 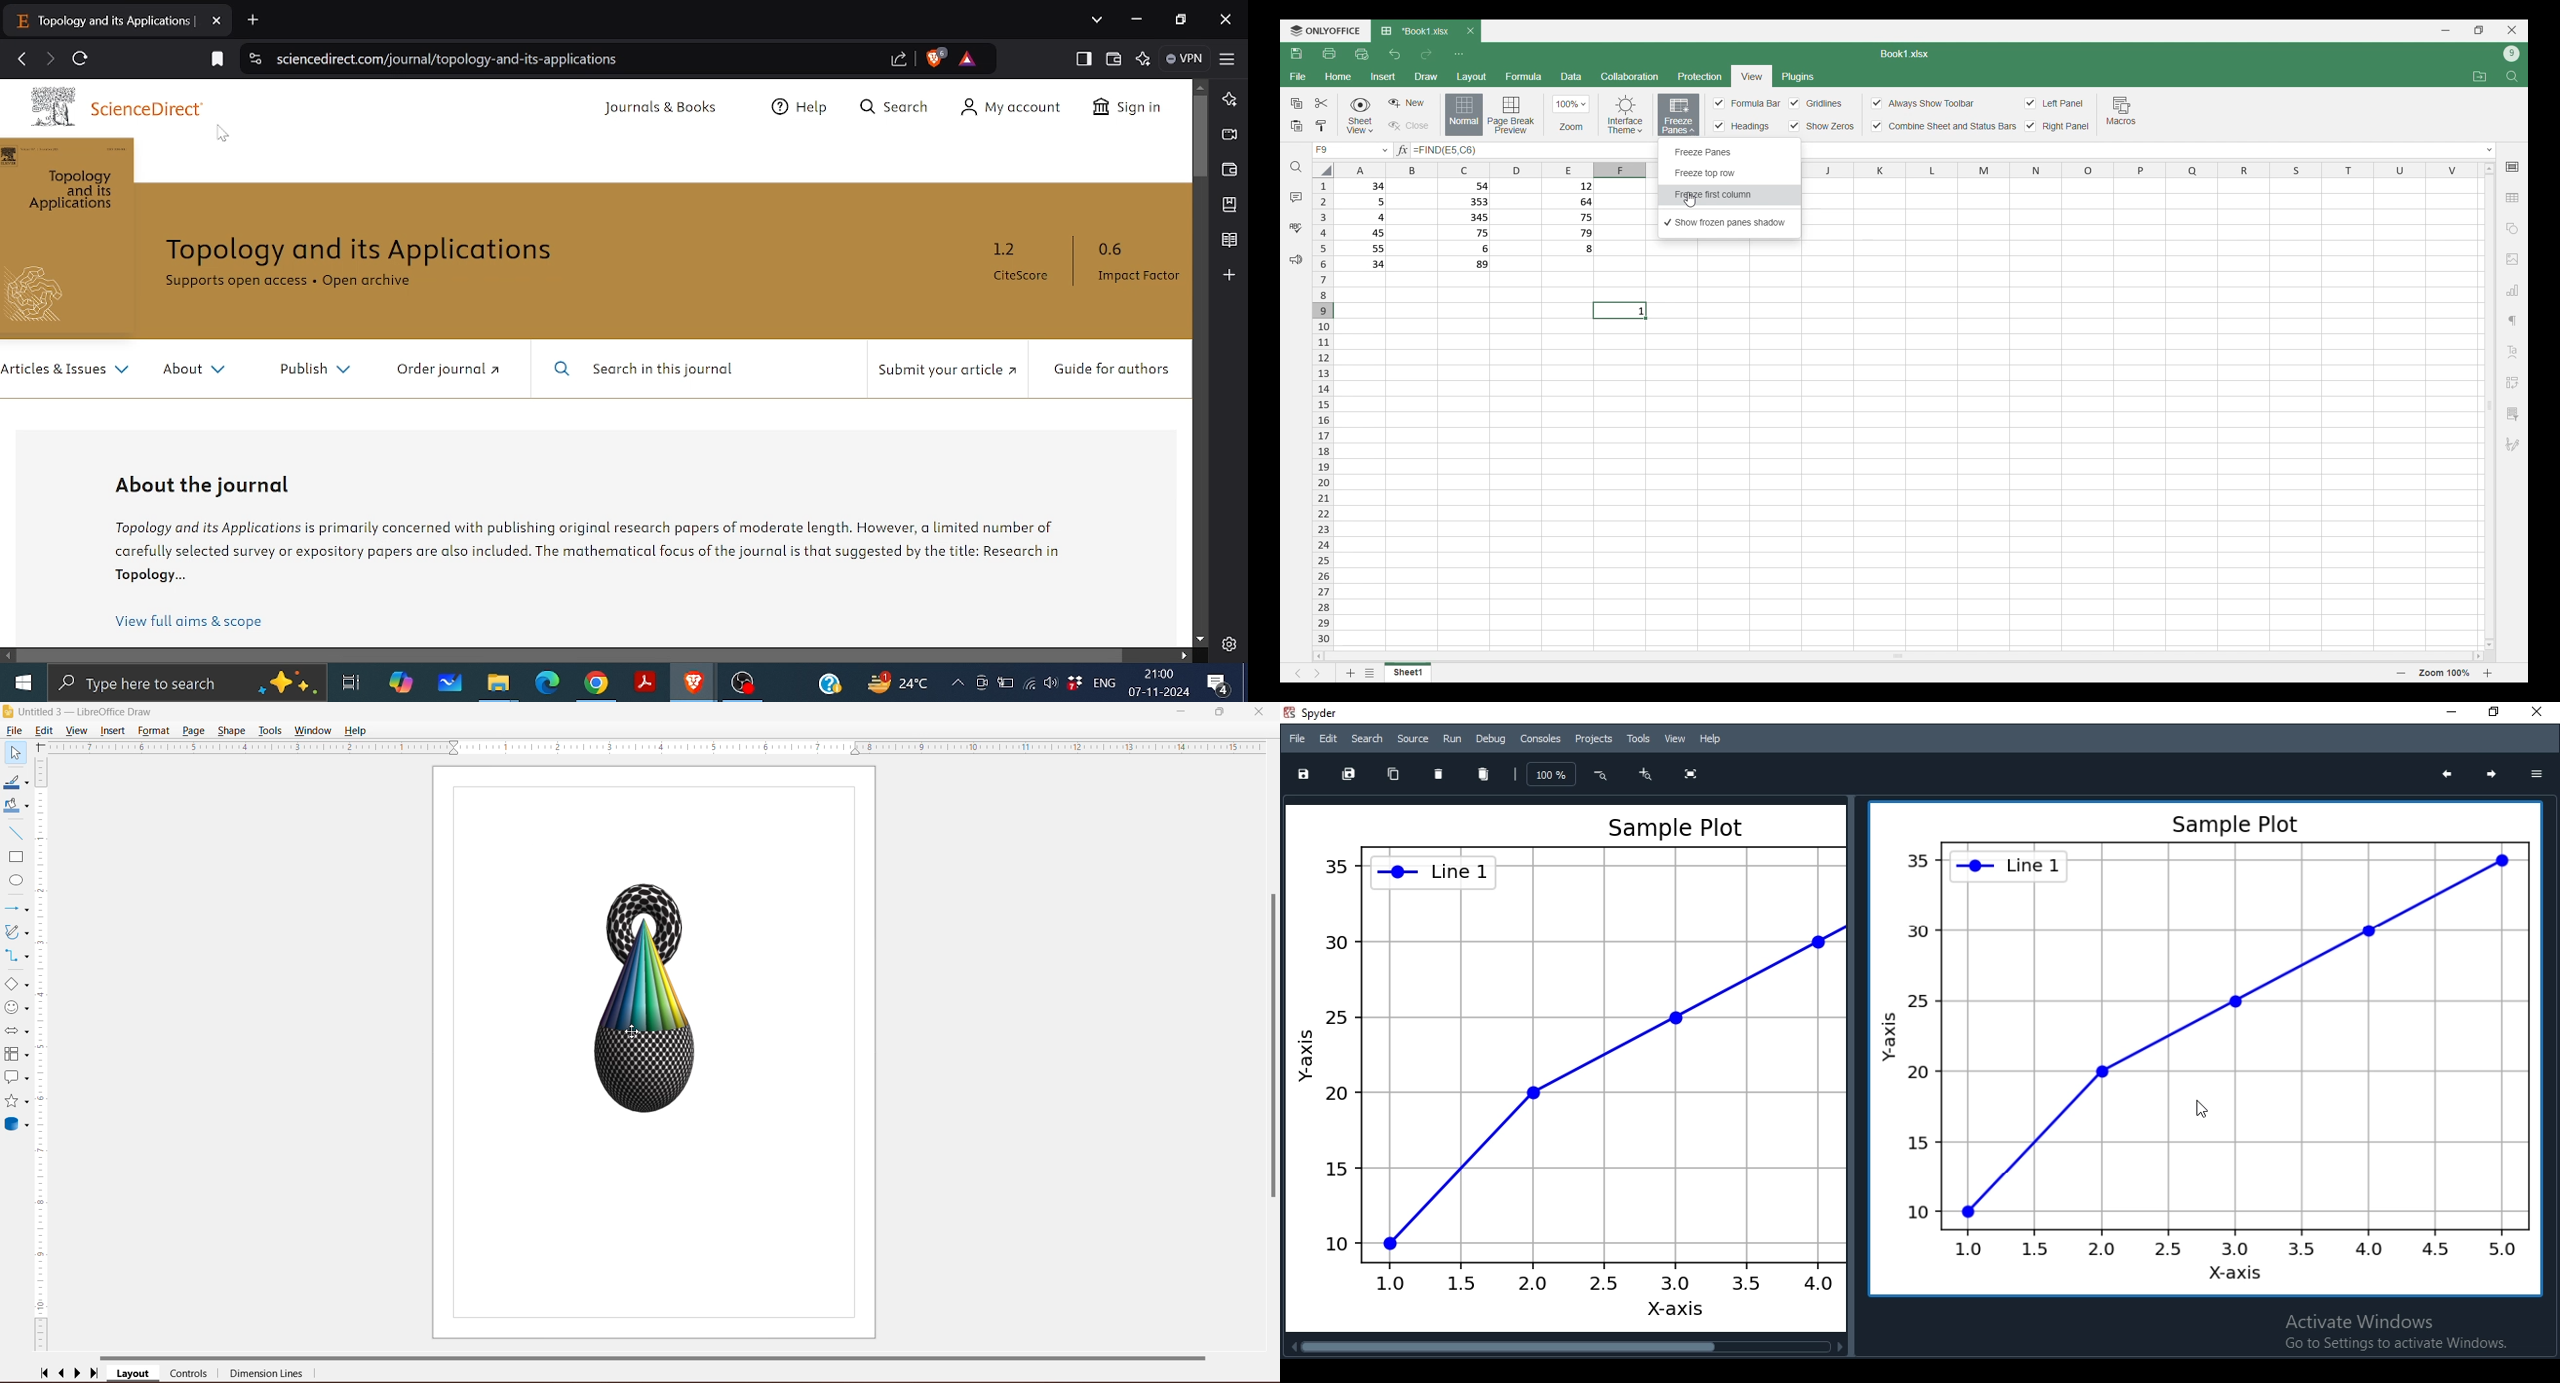 I want to click on Tools, so click(x=1638, y=739).